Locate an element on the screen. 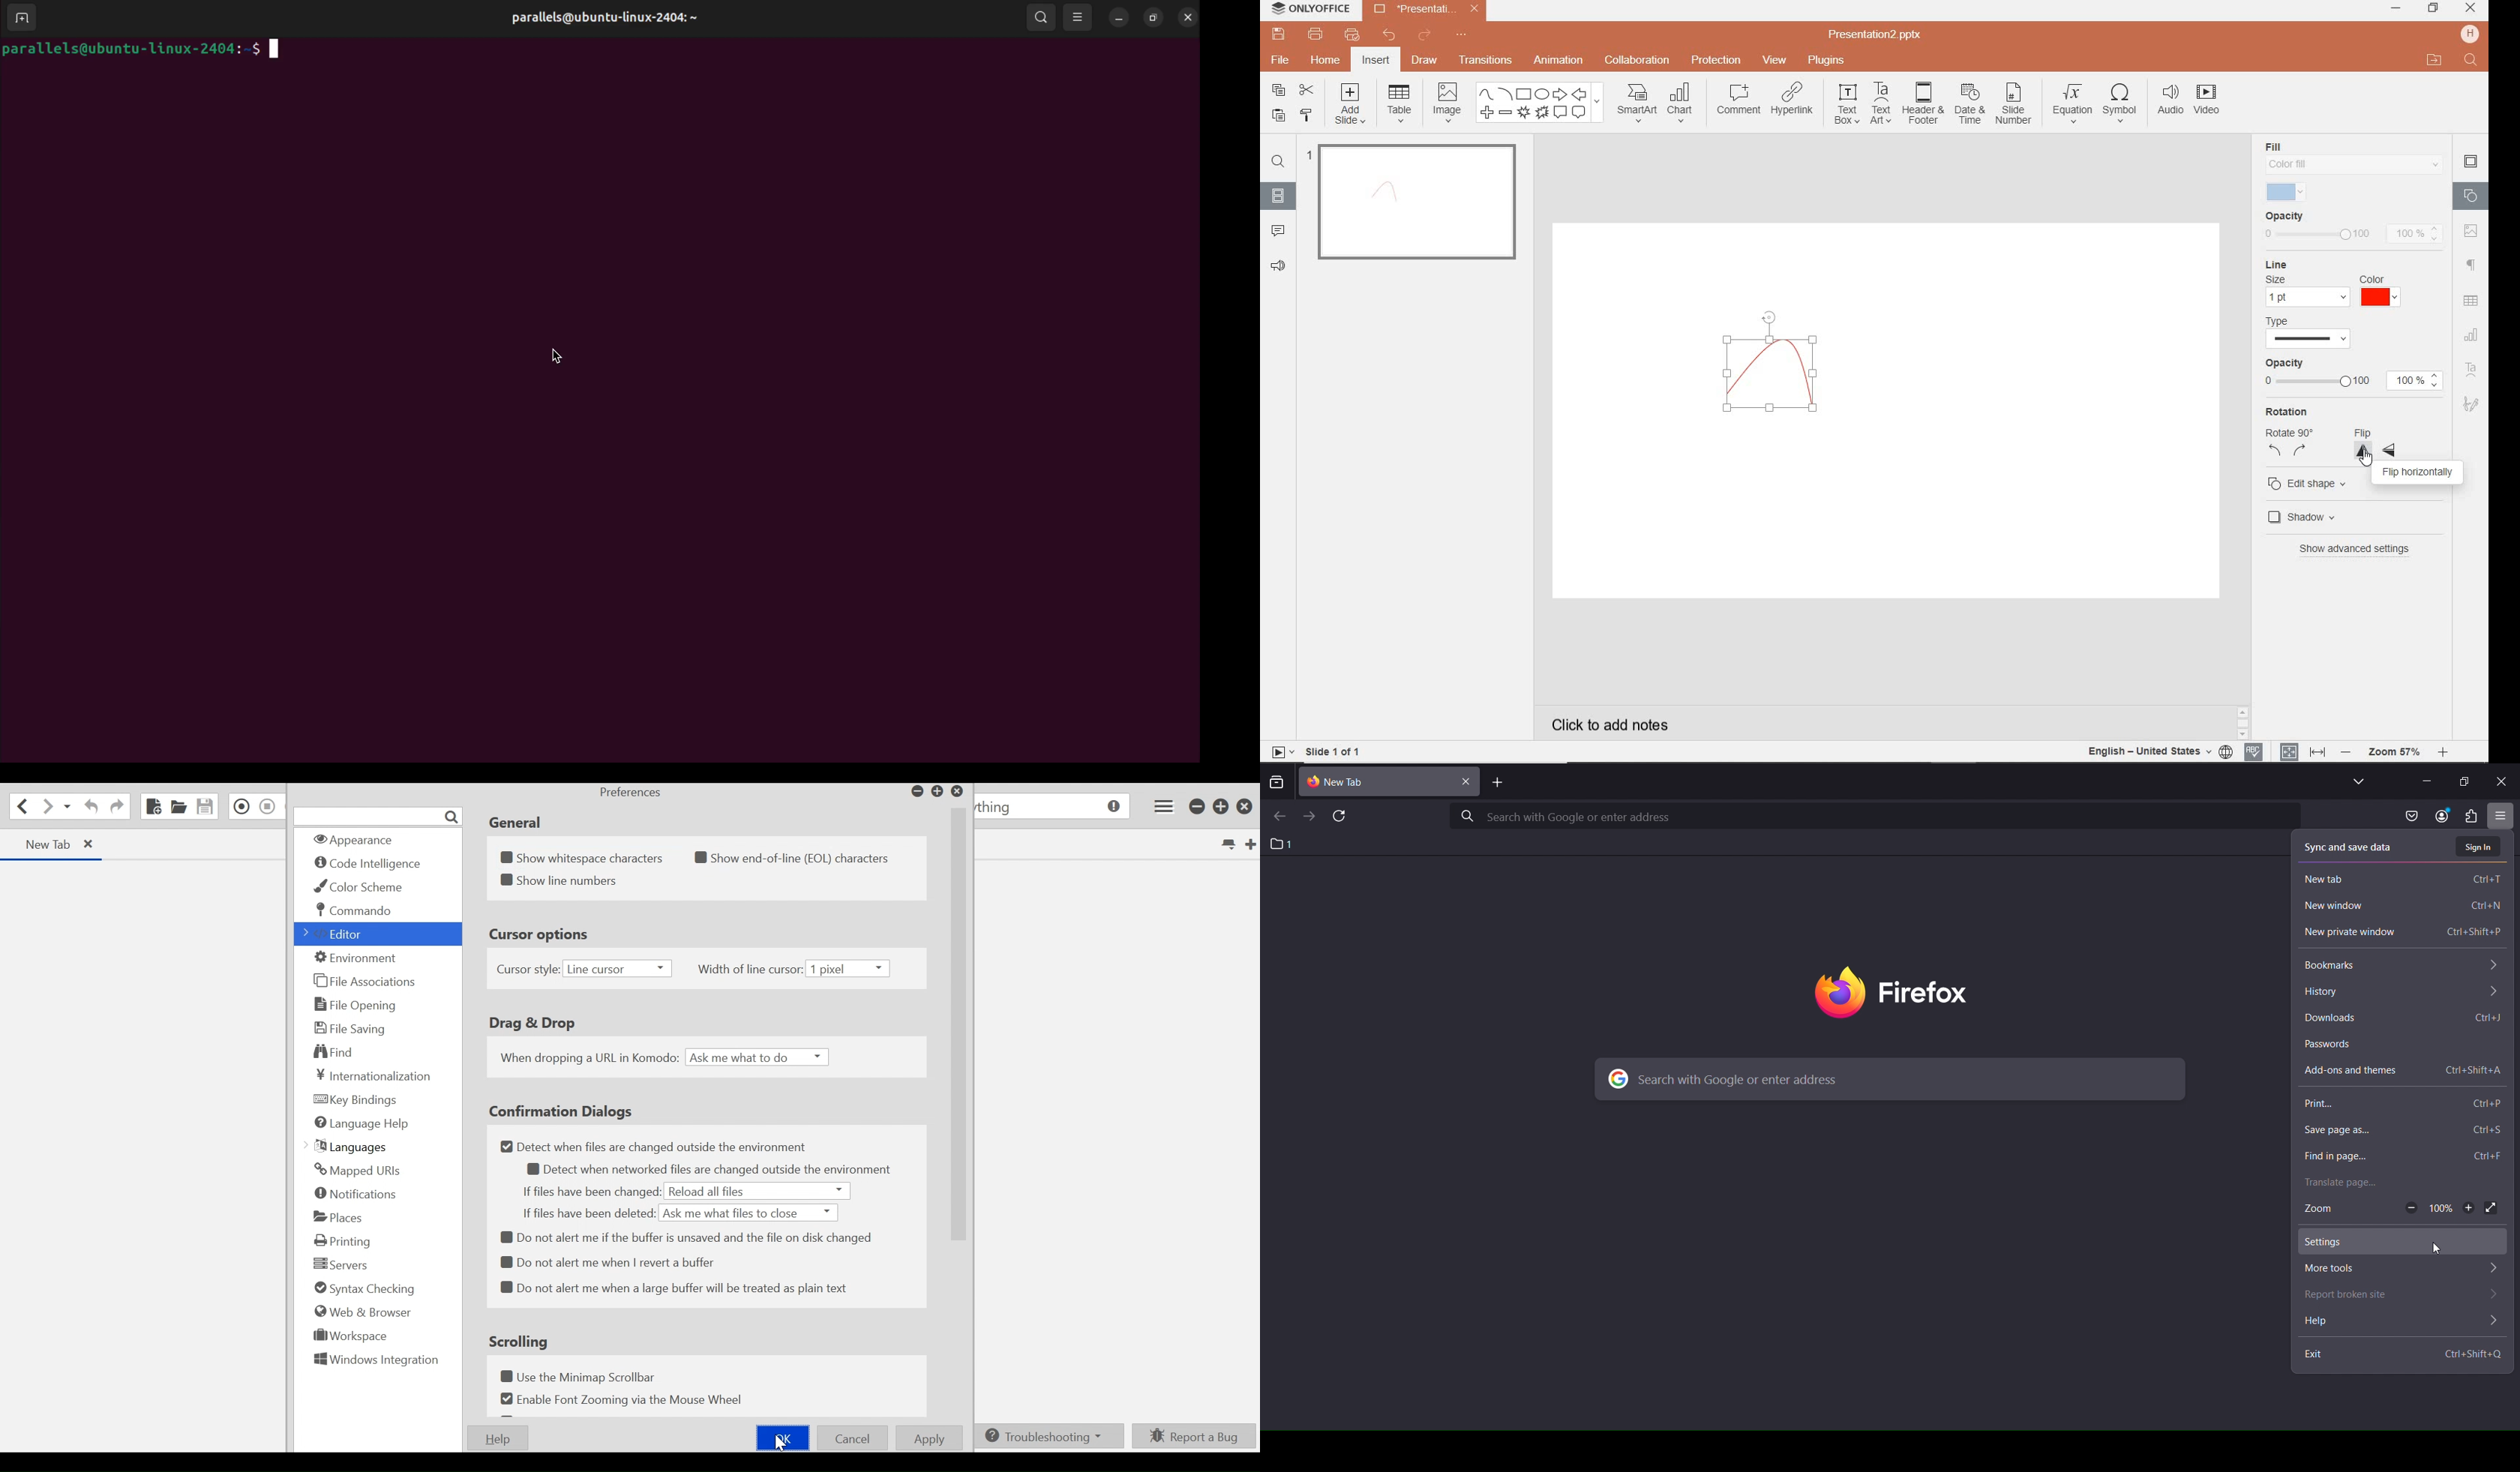  SPELL CHECKING is located at coordinates (2255, 750).